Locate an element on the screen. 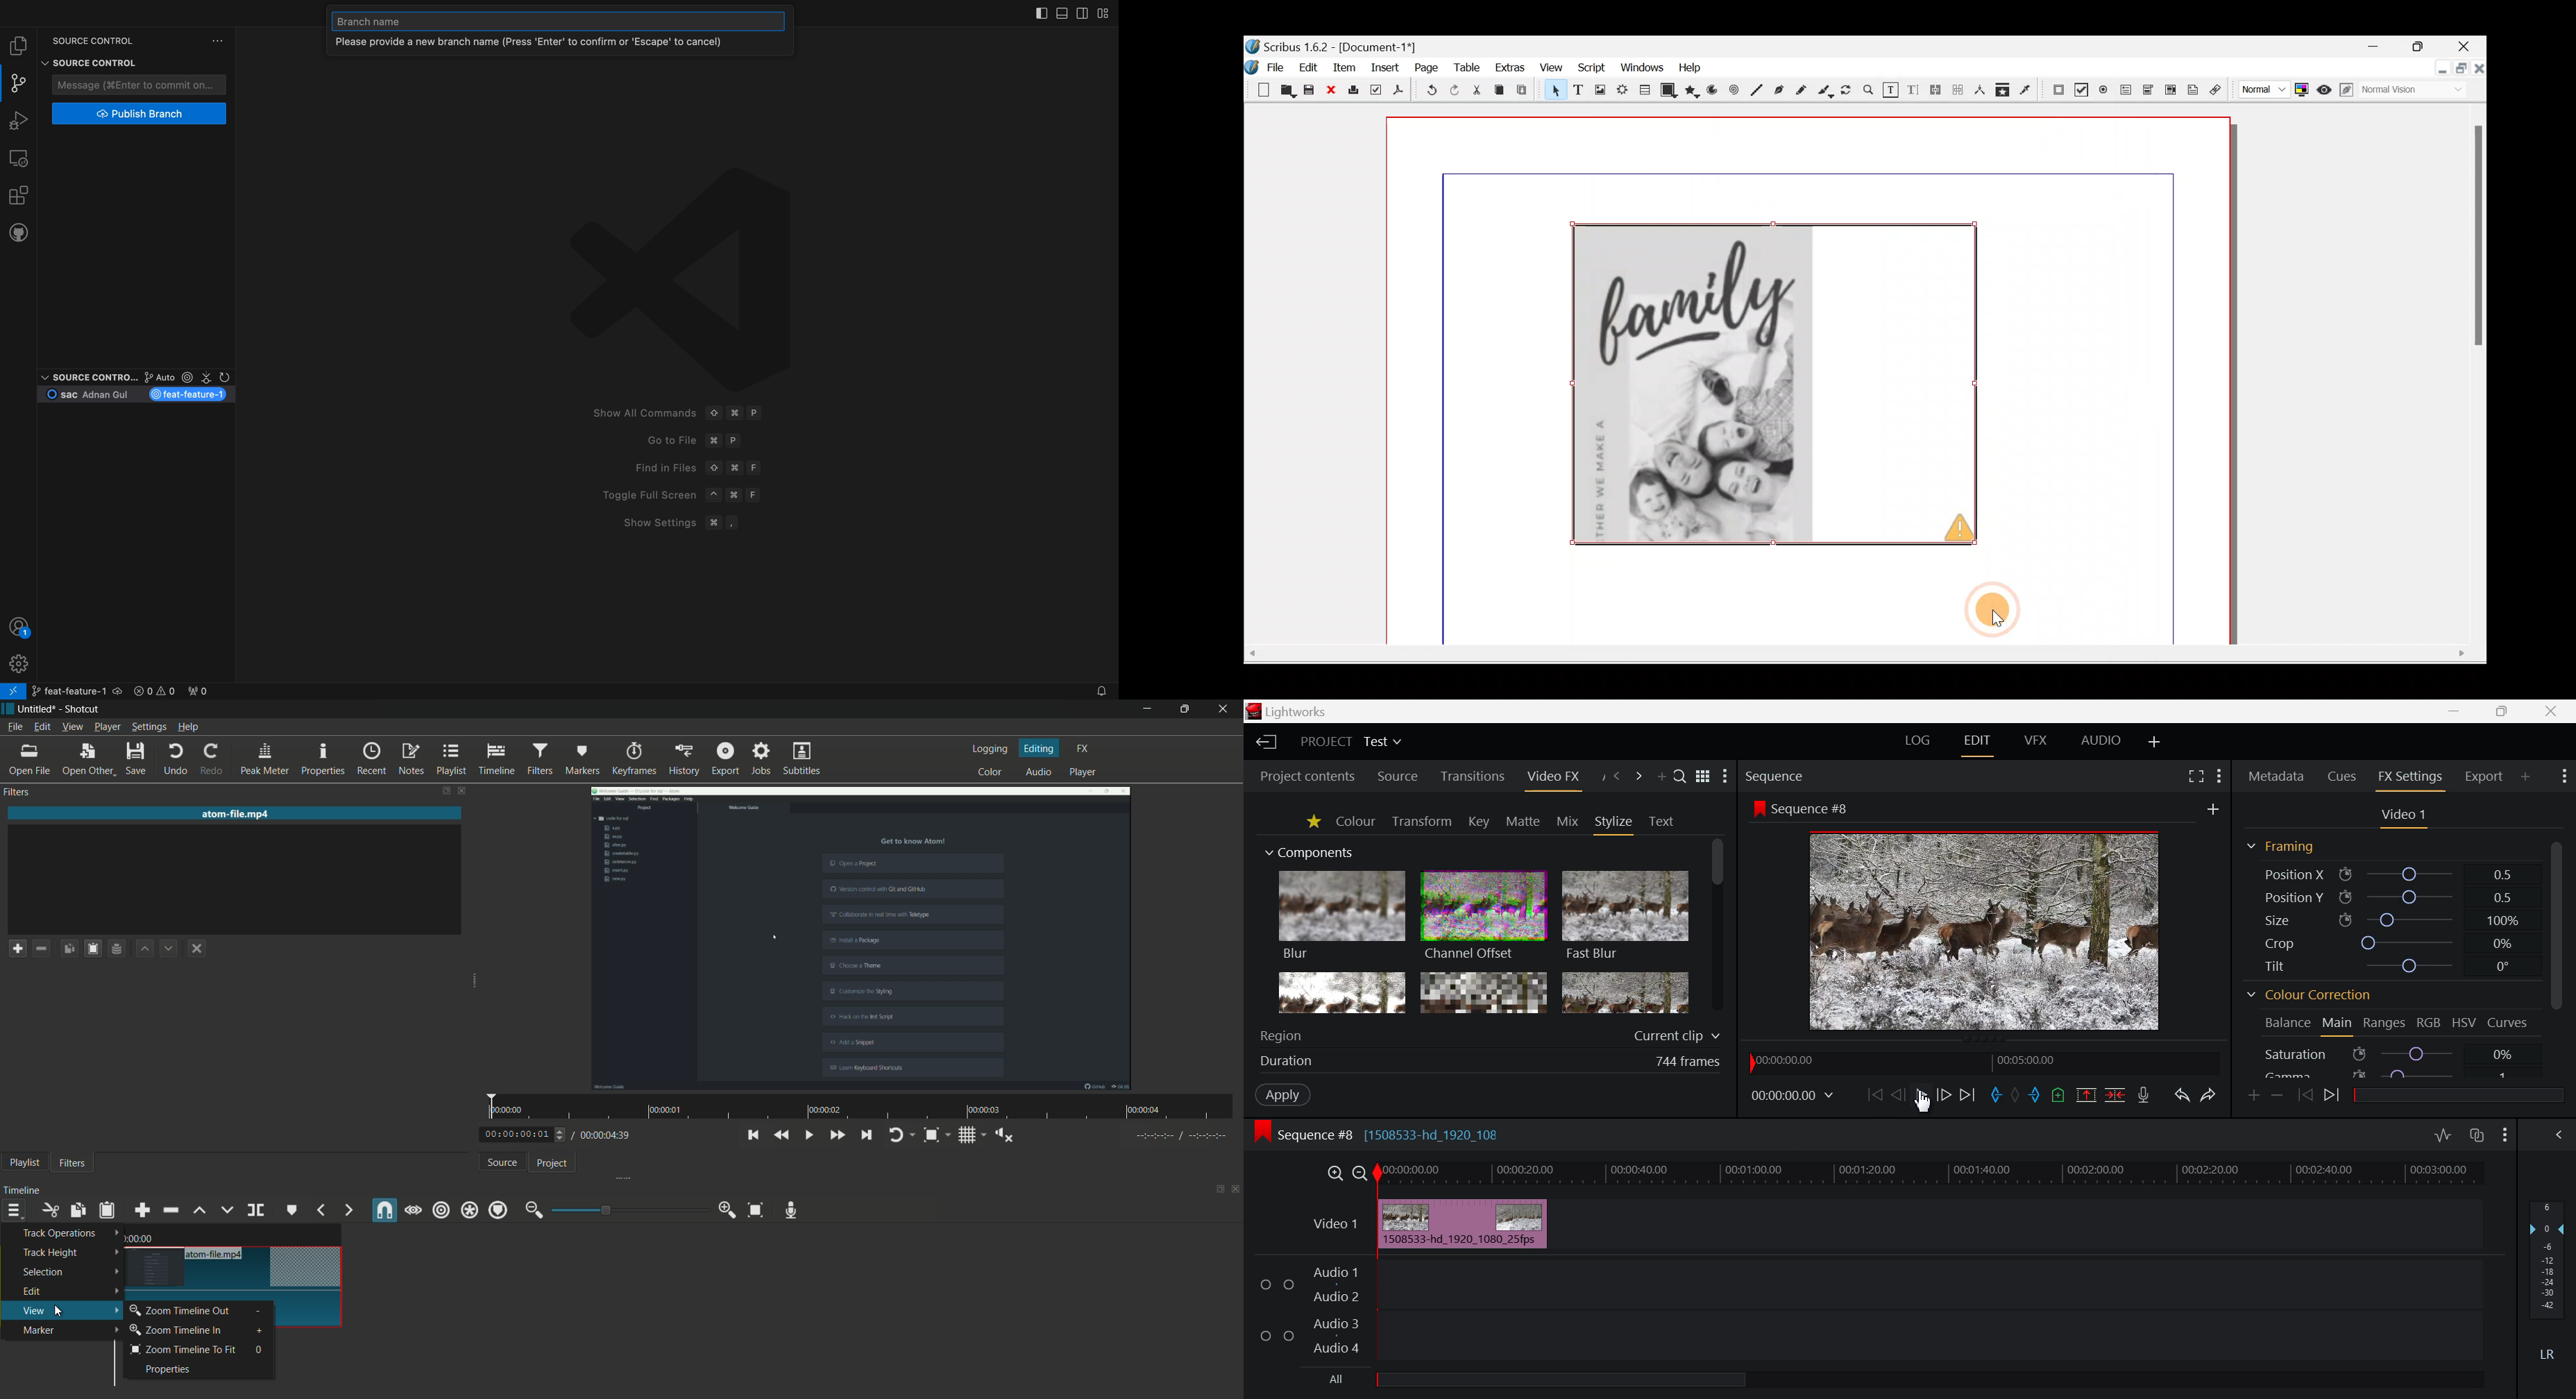 The image size is (2576, 1400). Visual appearance is located at coordinates (2401, 91).